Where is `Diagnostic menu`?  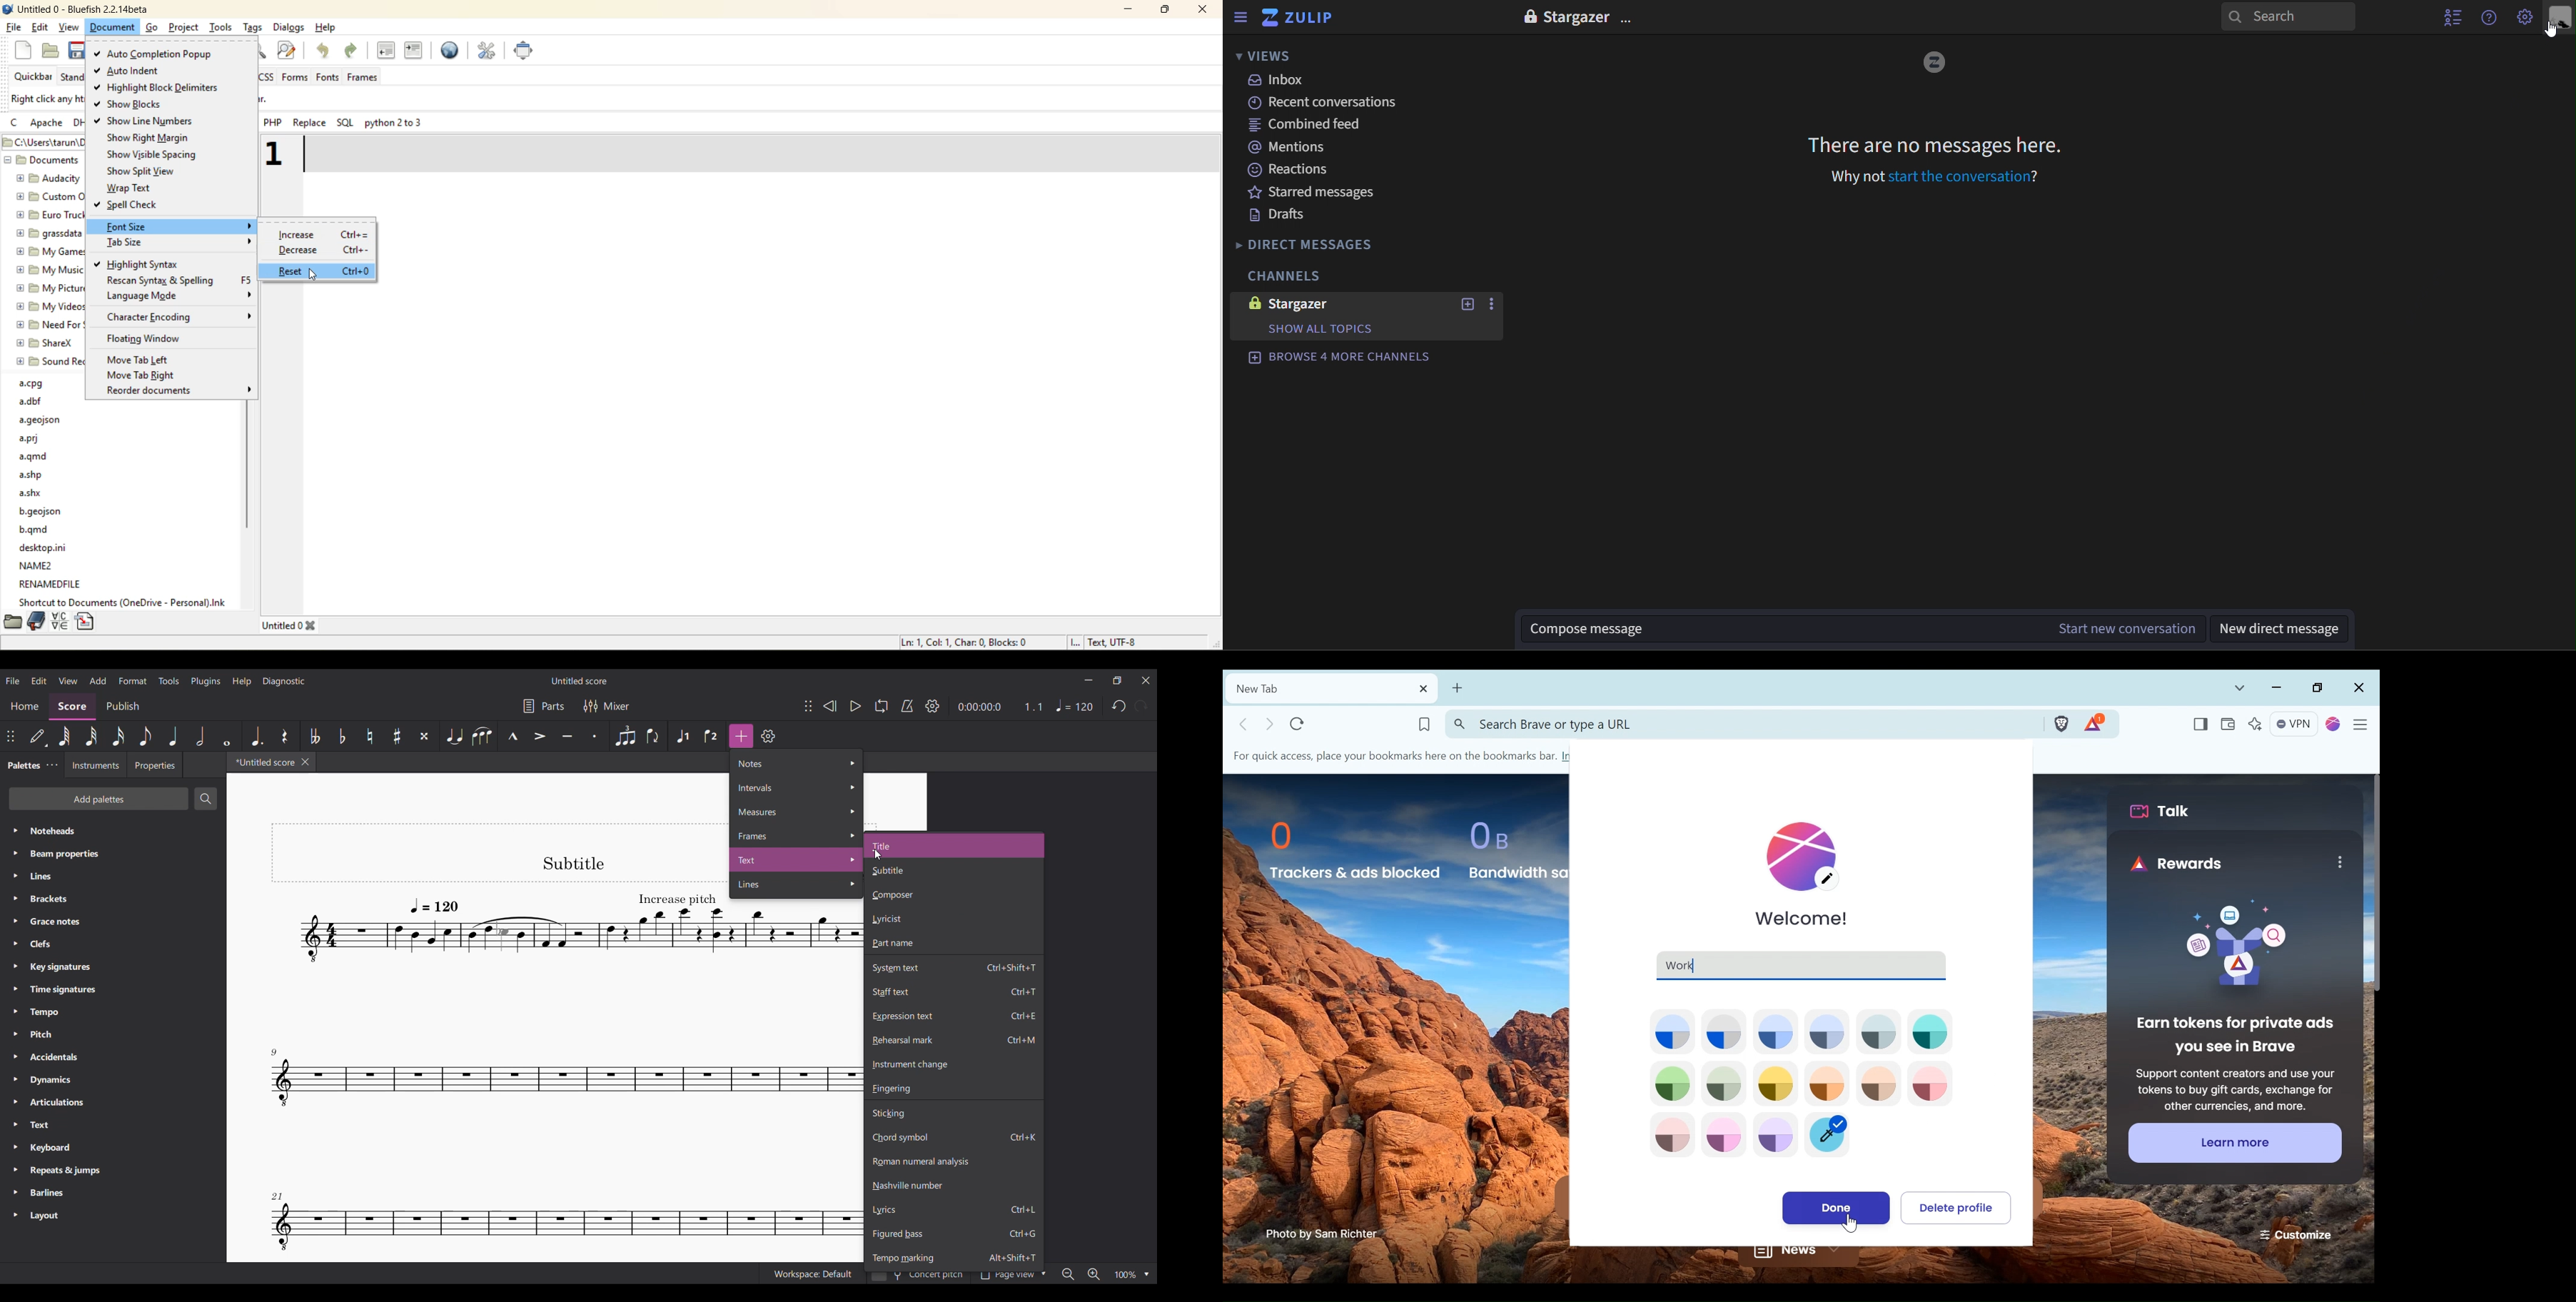
Diagnostic menu is located at coordinates (284, 681).